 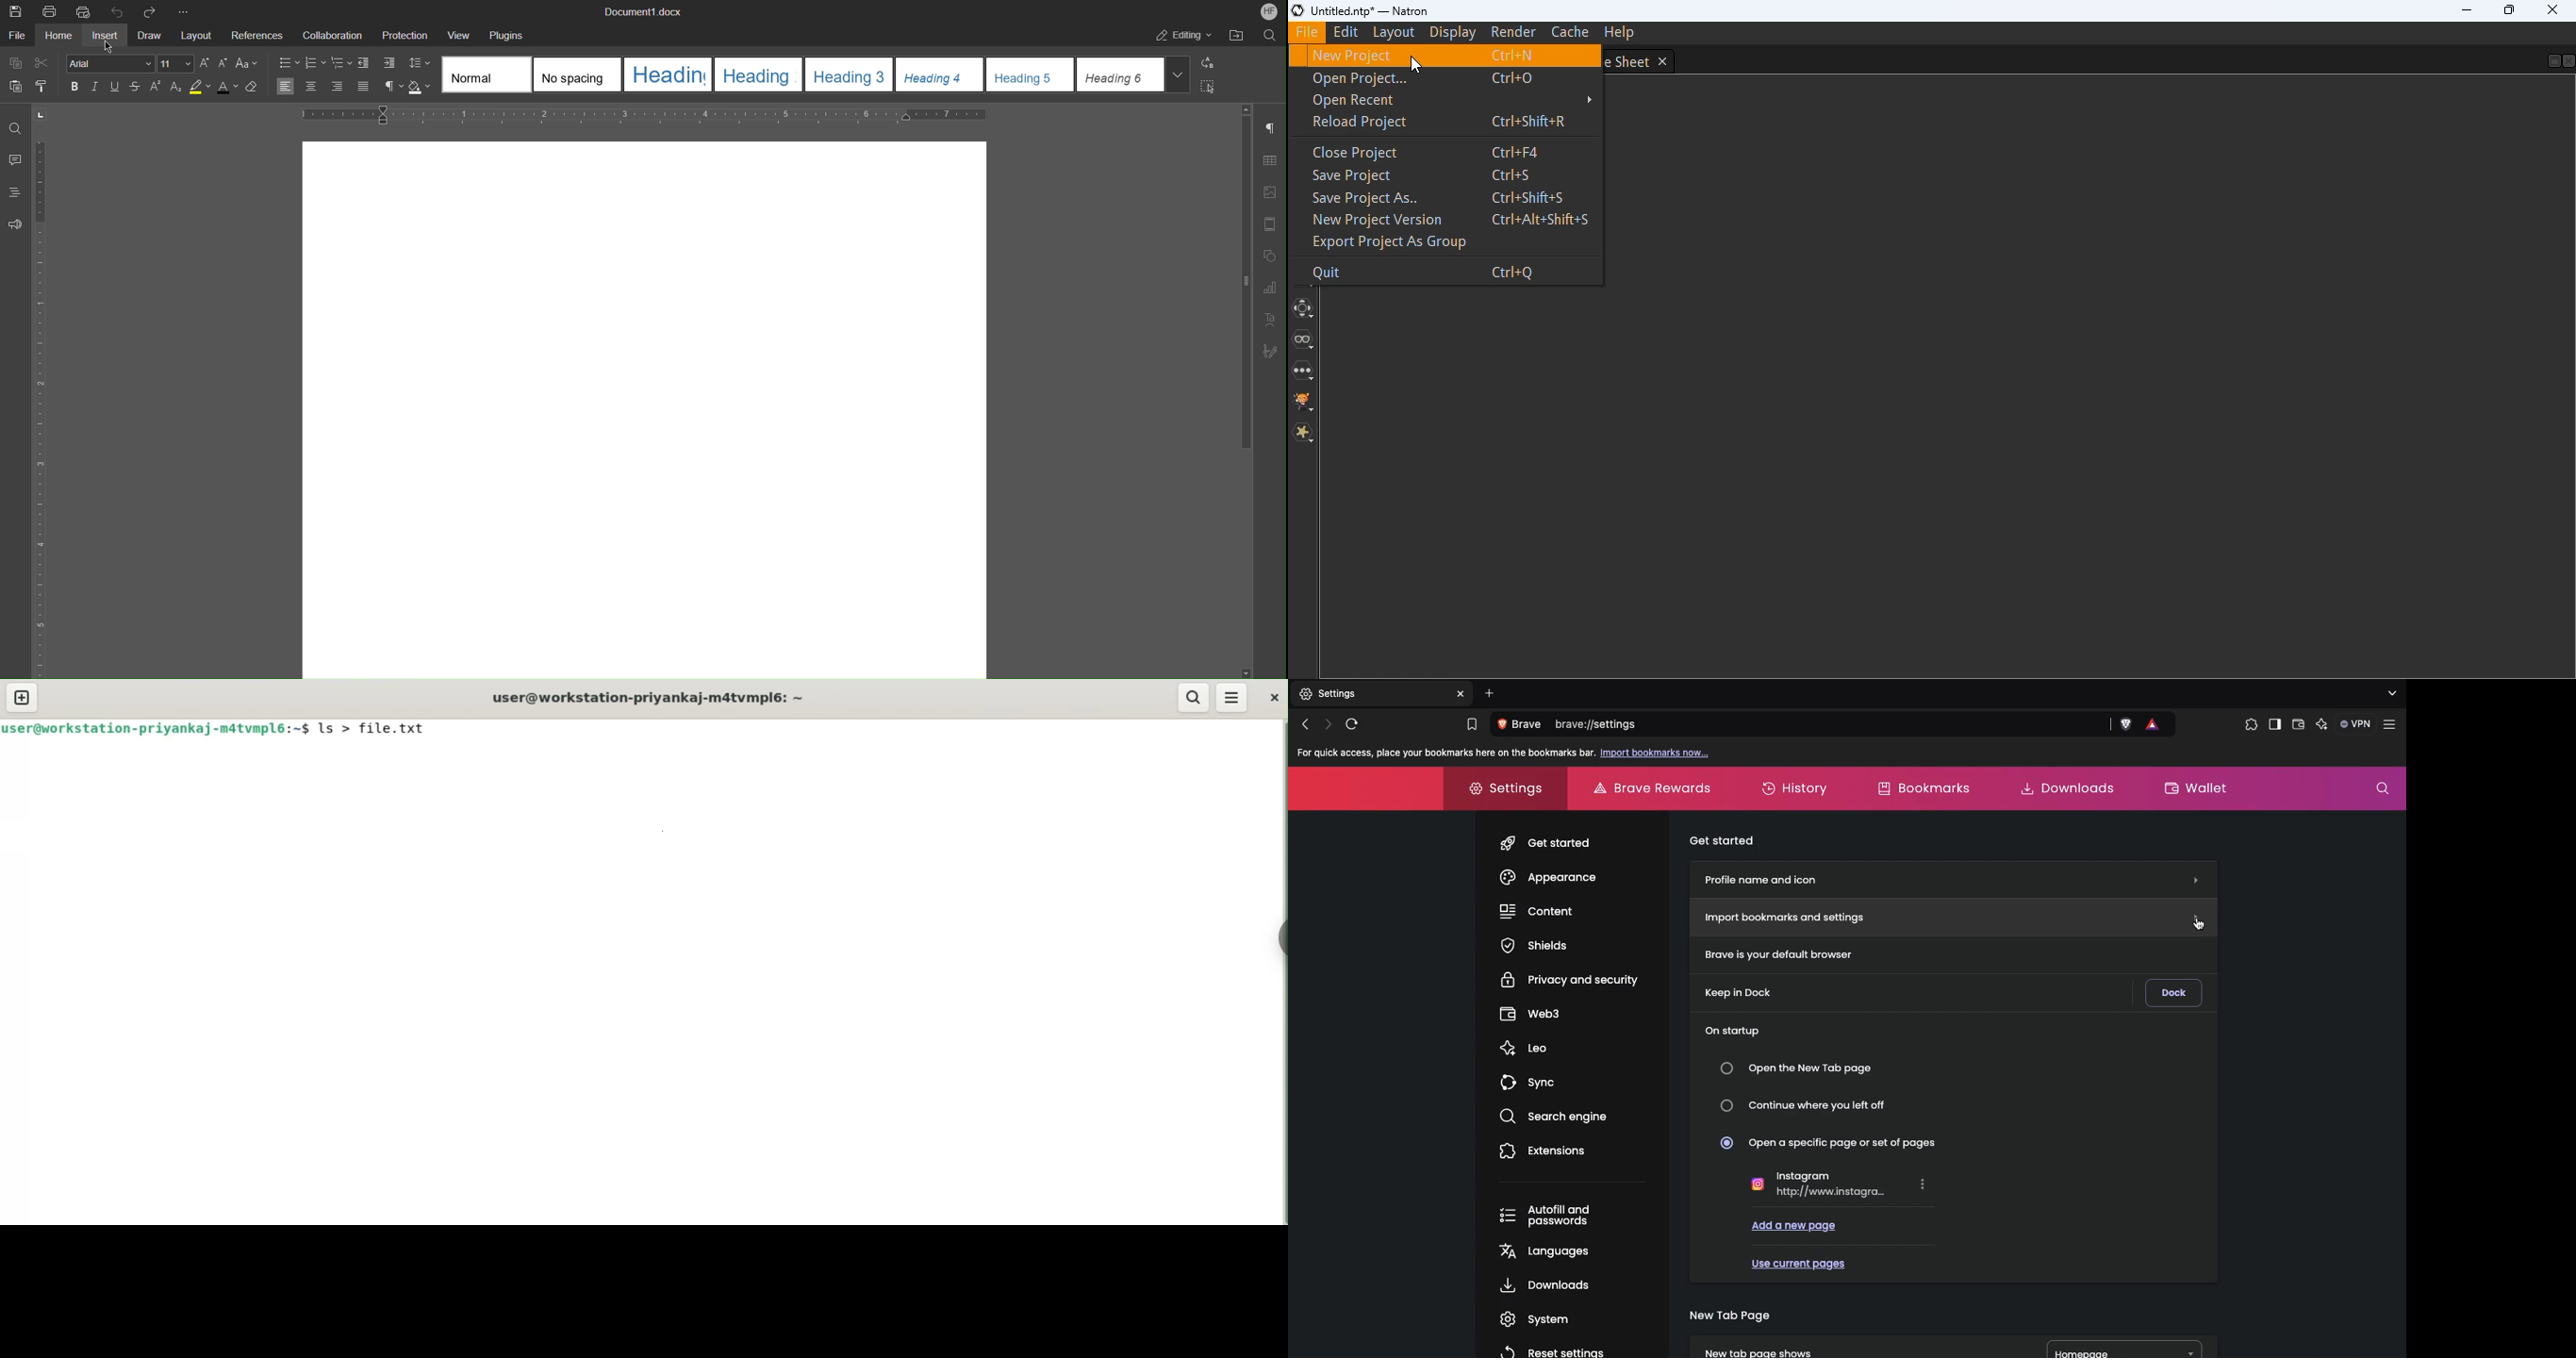 I want to click on Heading 3, so click(x=853, y=76).